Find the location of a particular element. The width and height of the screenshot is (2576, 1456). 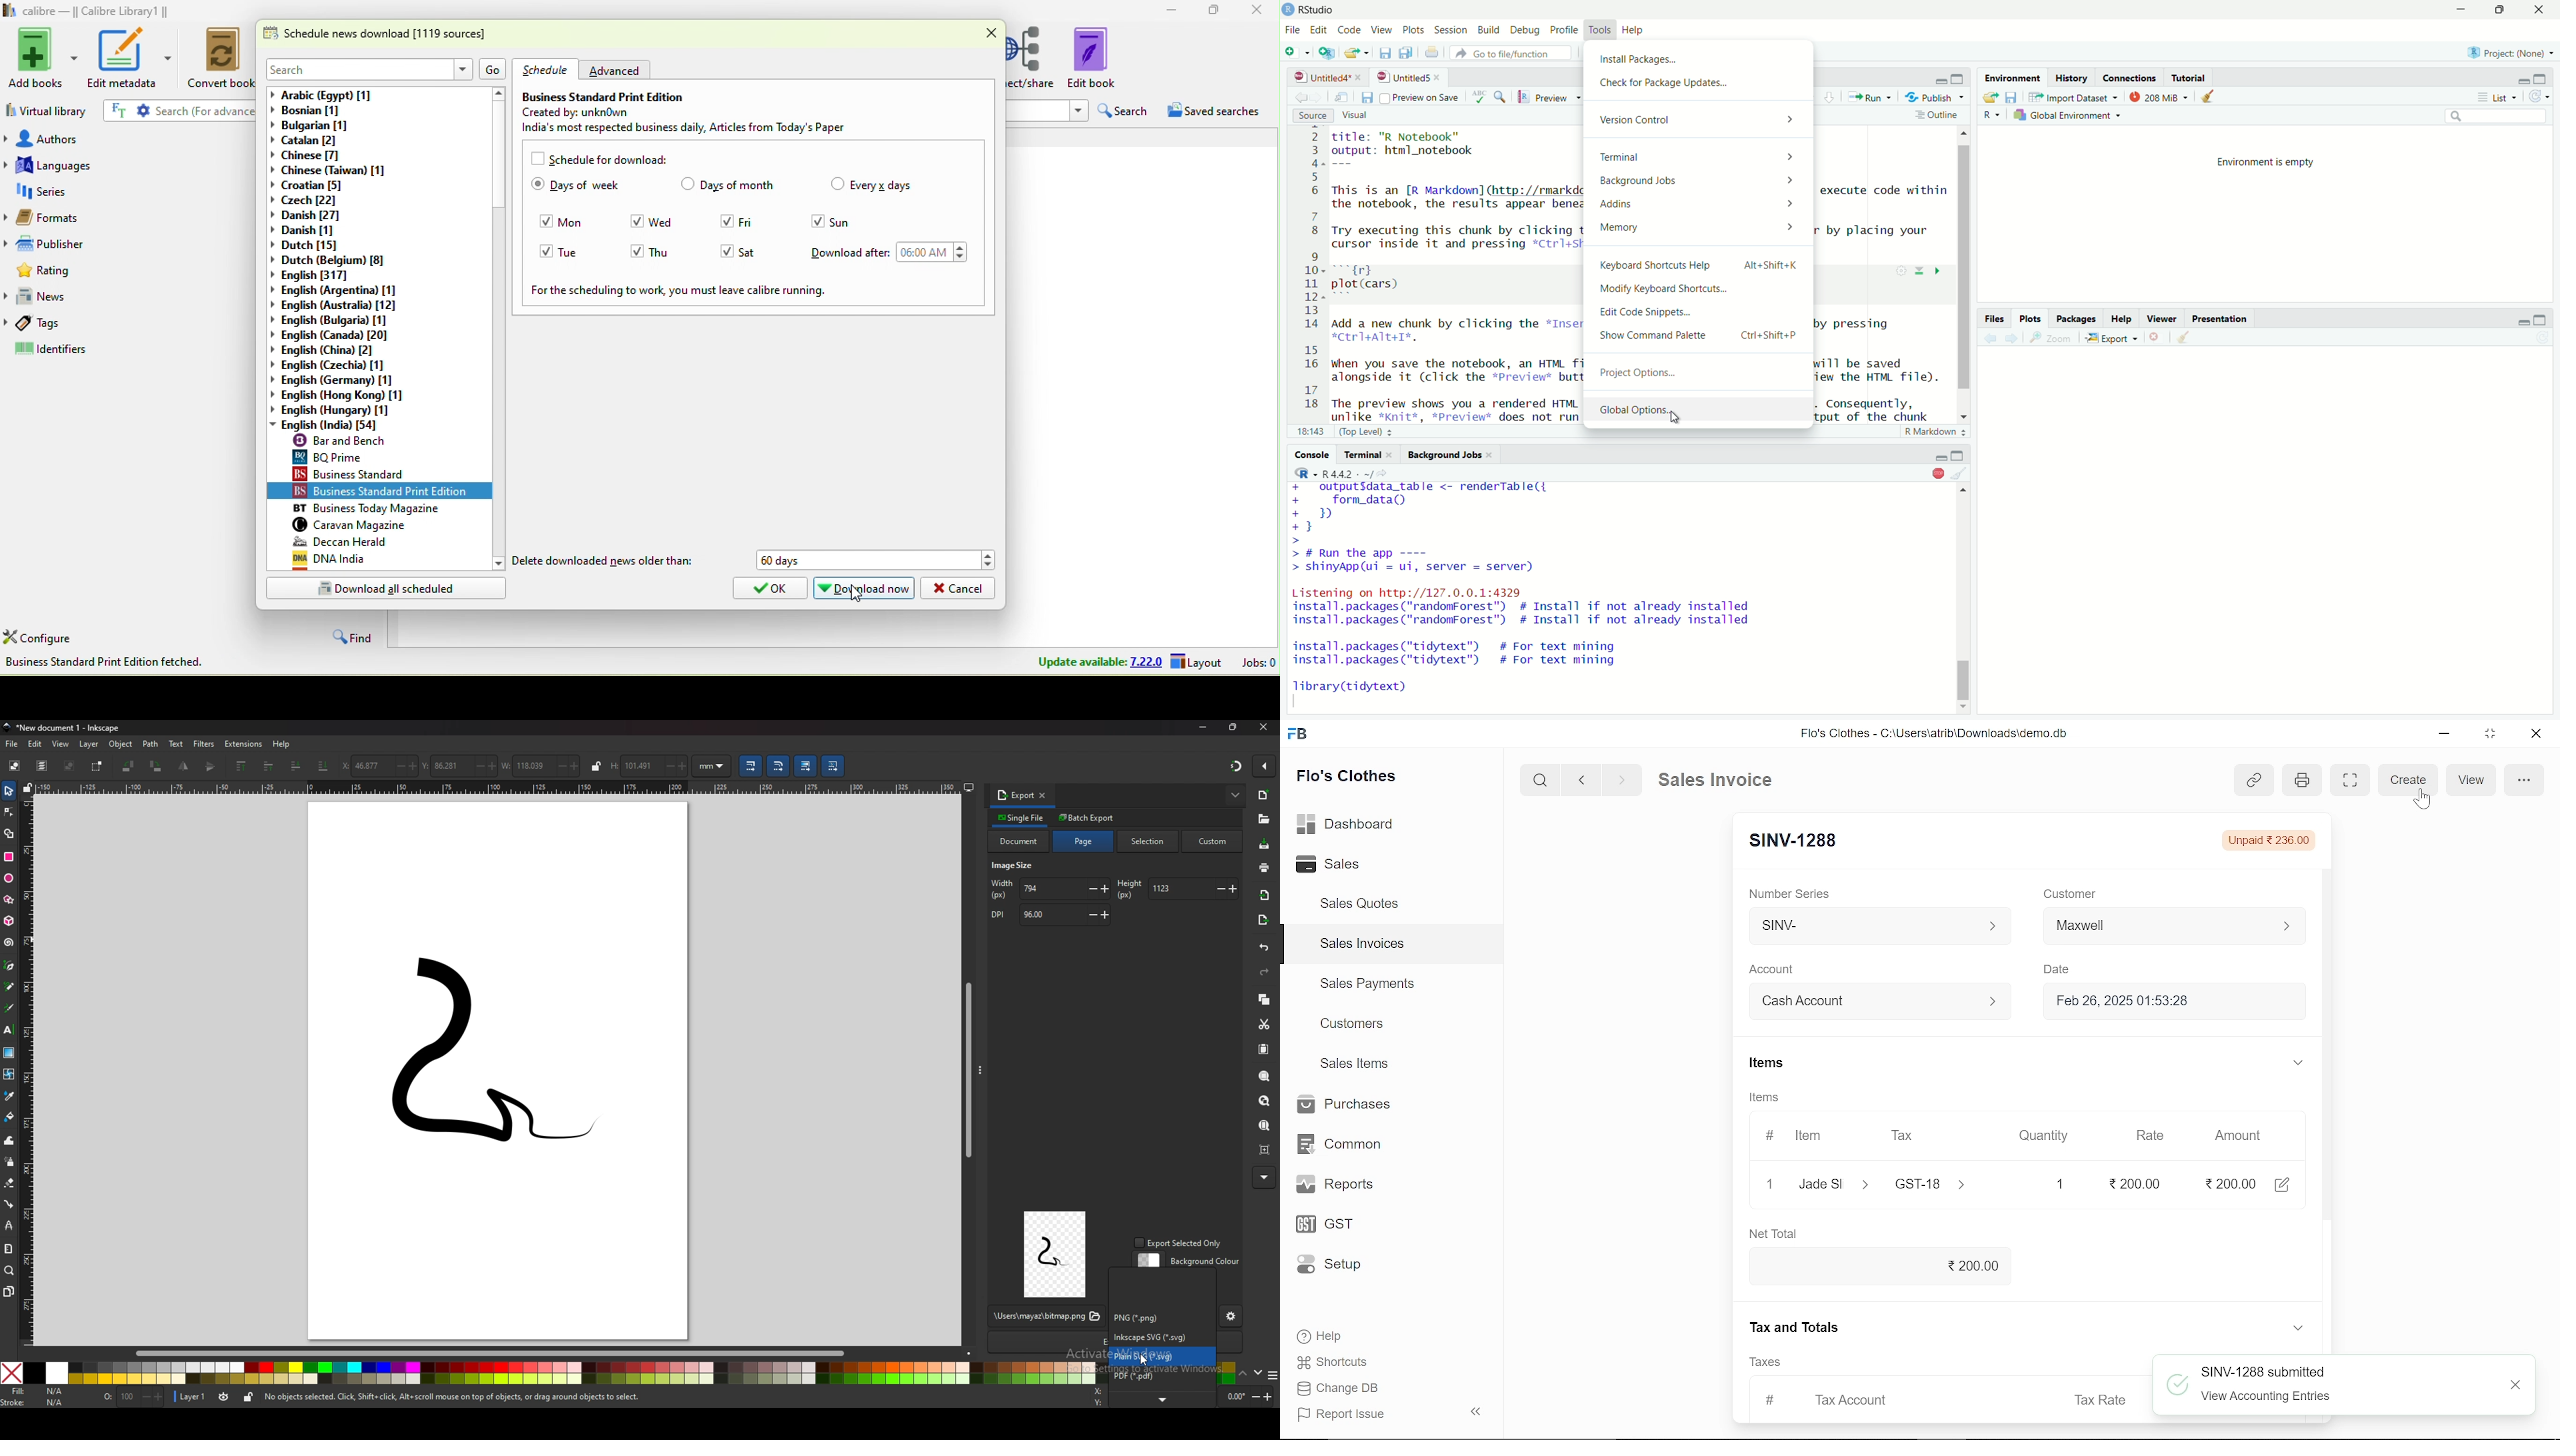

Sales Invoice is located at coordinates (1730, 779).